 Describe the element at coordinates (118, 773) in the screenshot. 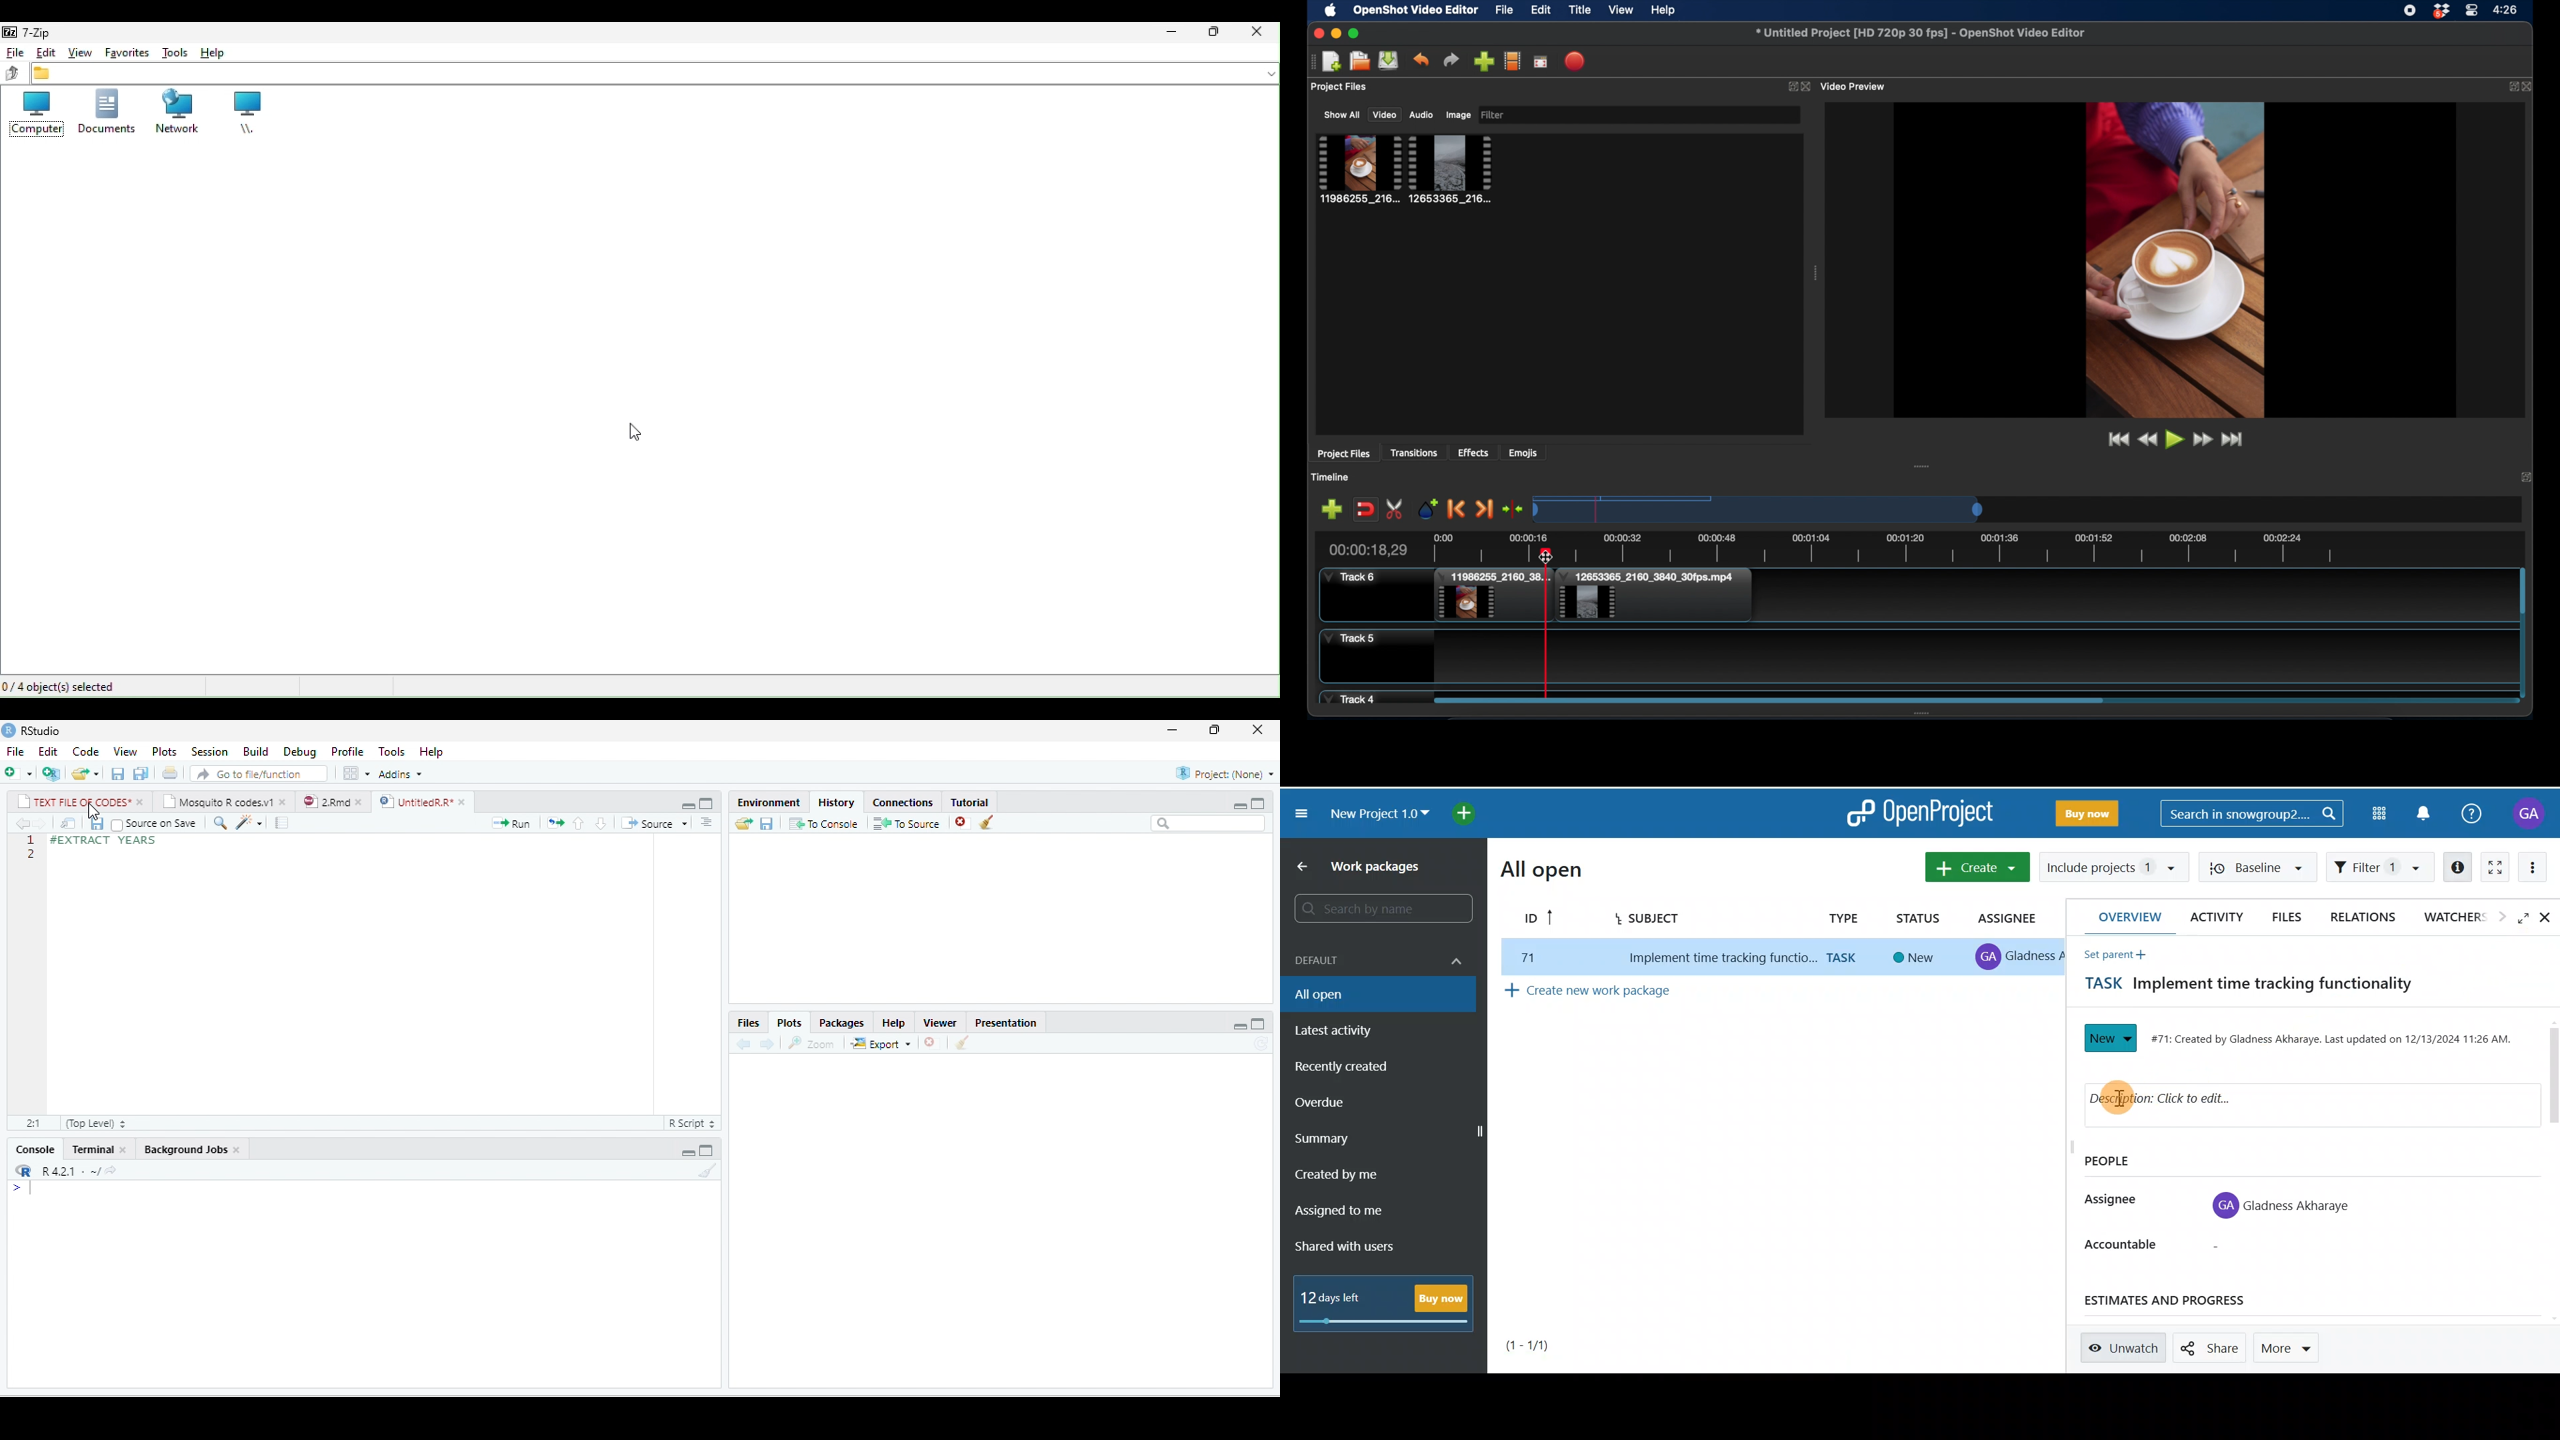

I see `save` at that location.